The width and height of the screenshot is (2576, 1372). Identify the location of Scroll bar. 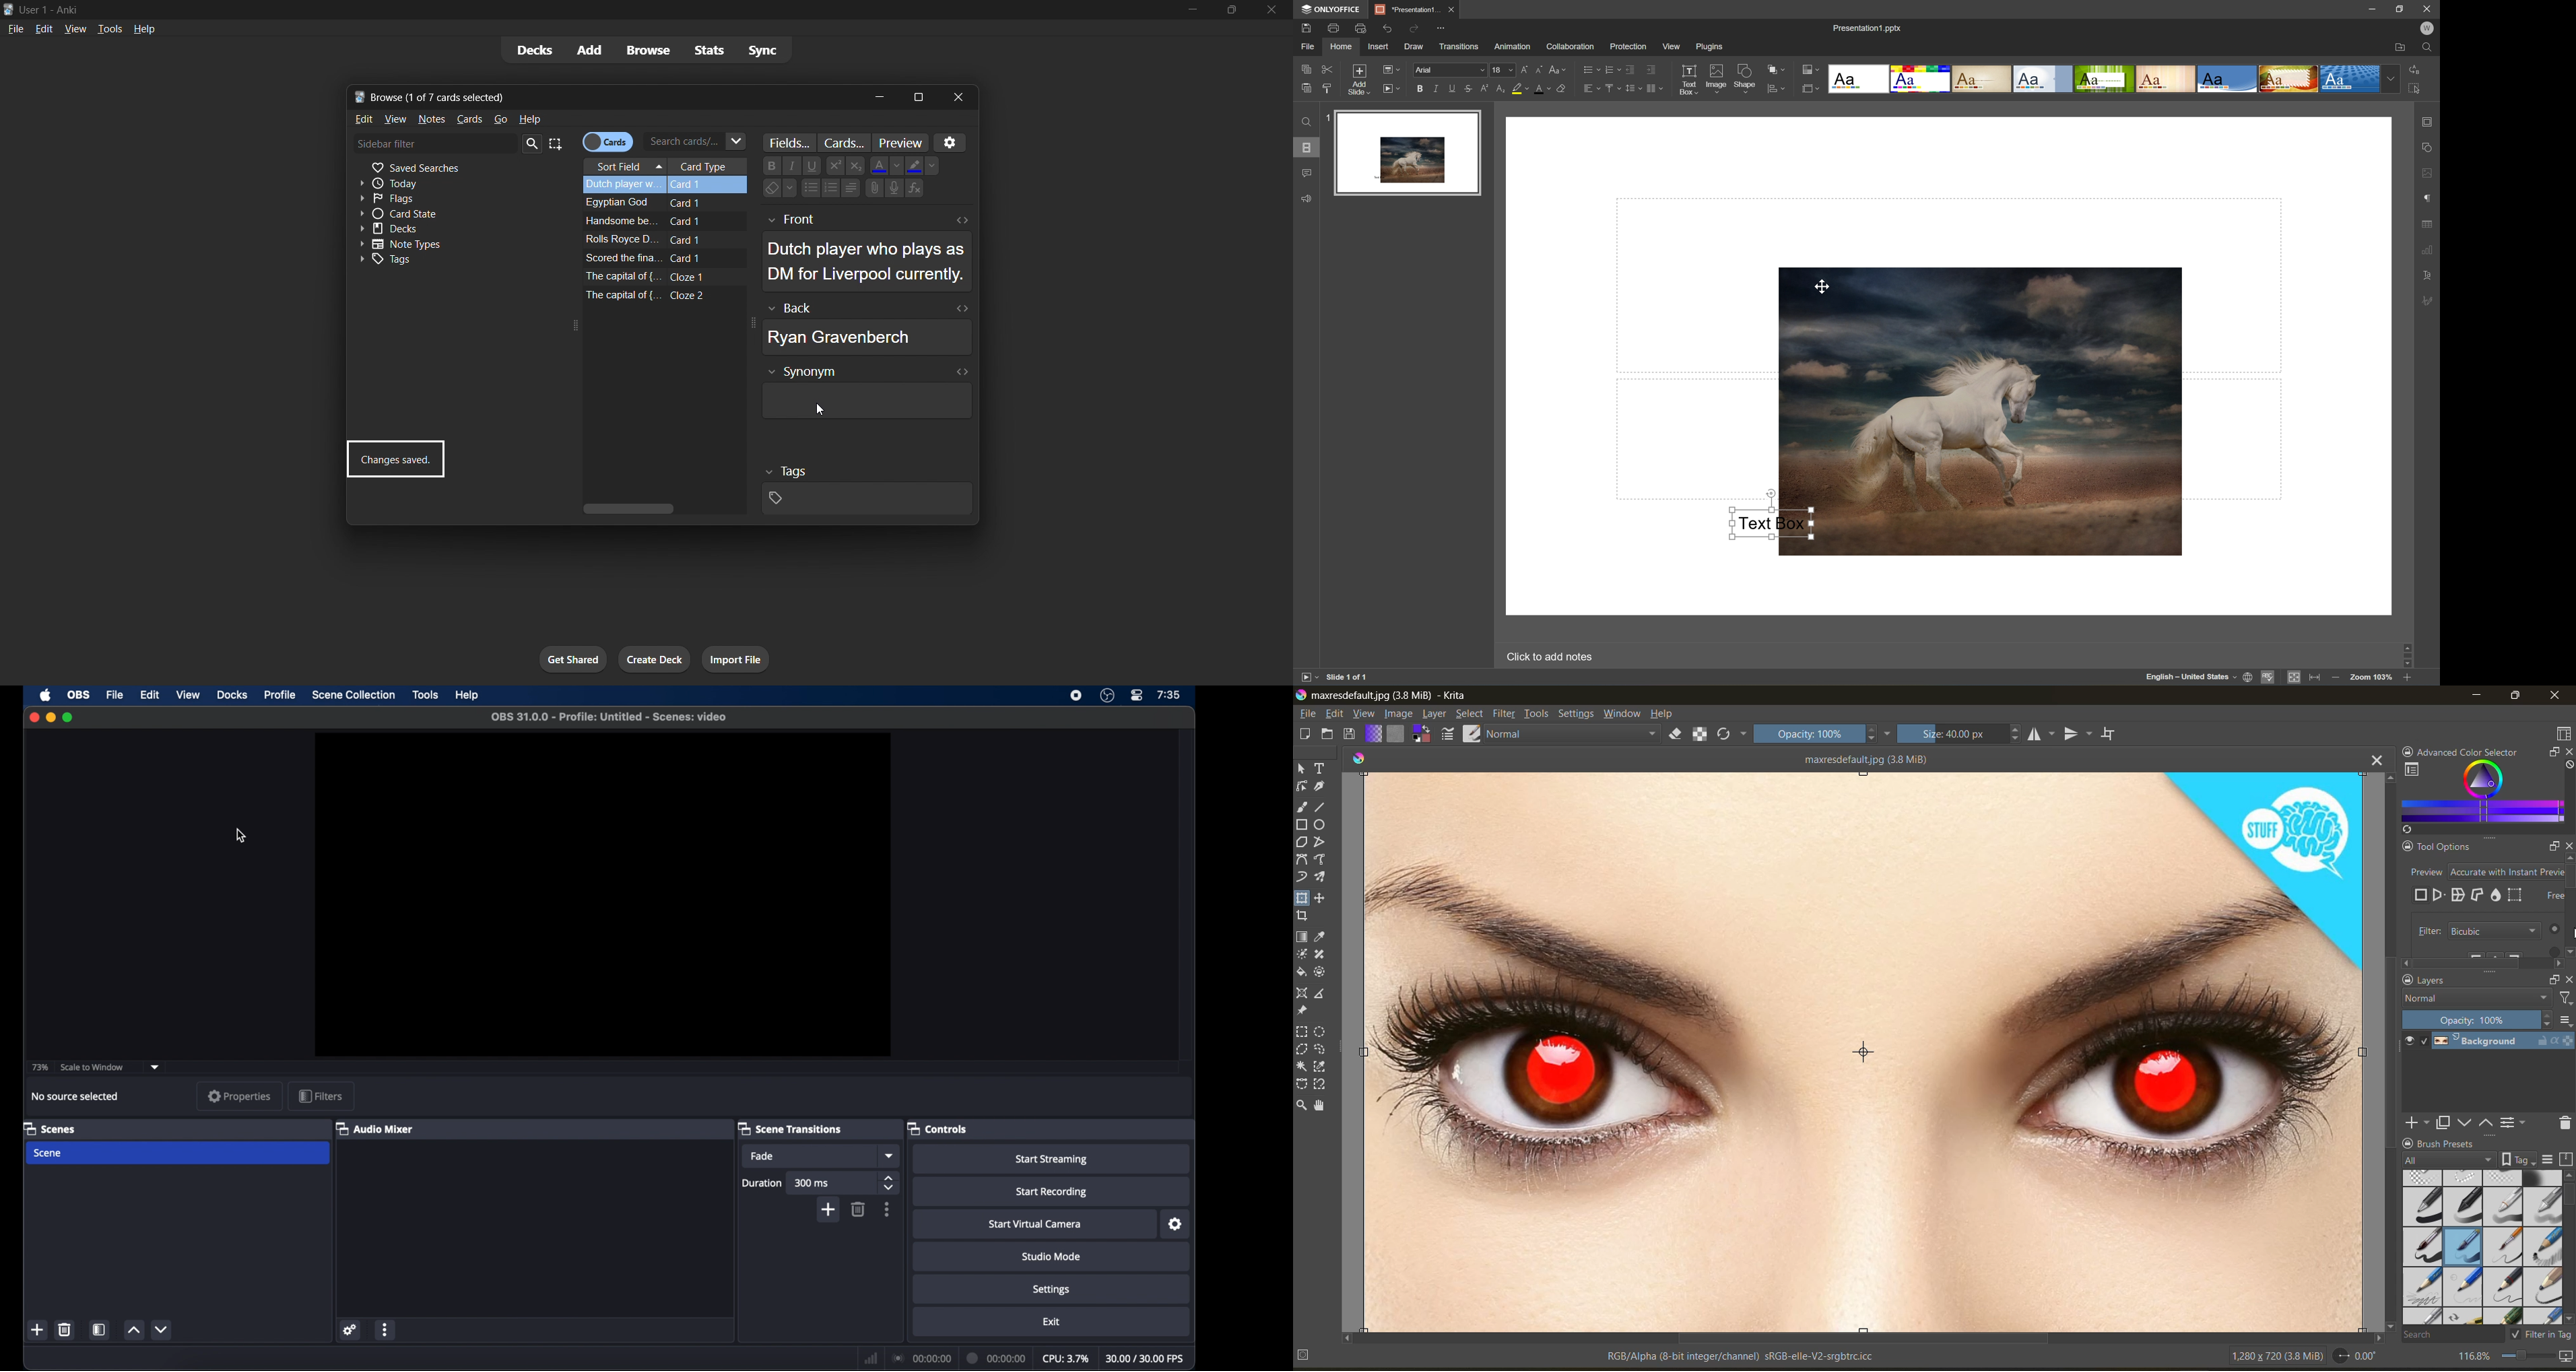
(2482, 961).